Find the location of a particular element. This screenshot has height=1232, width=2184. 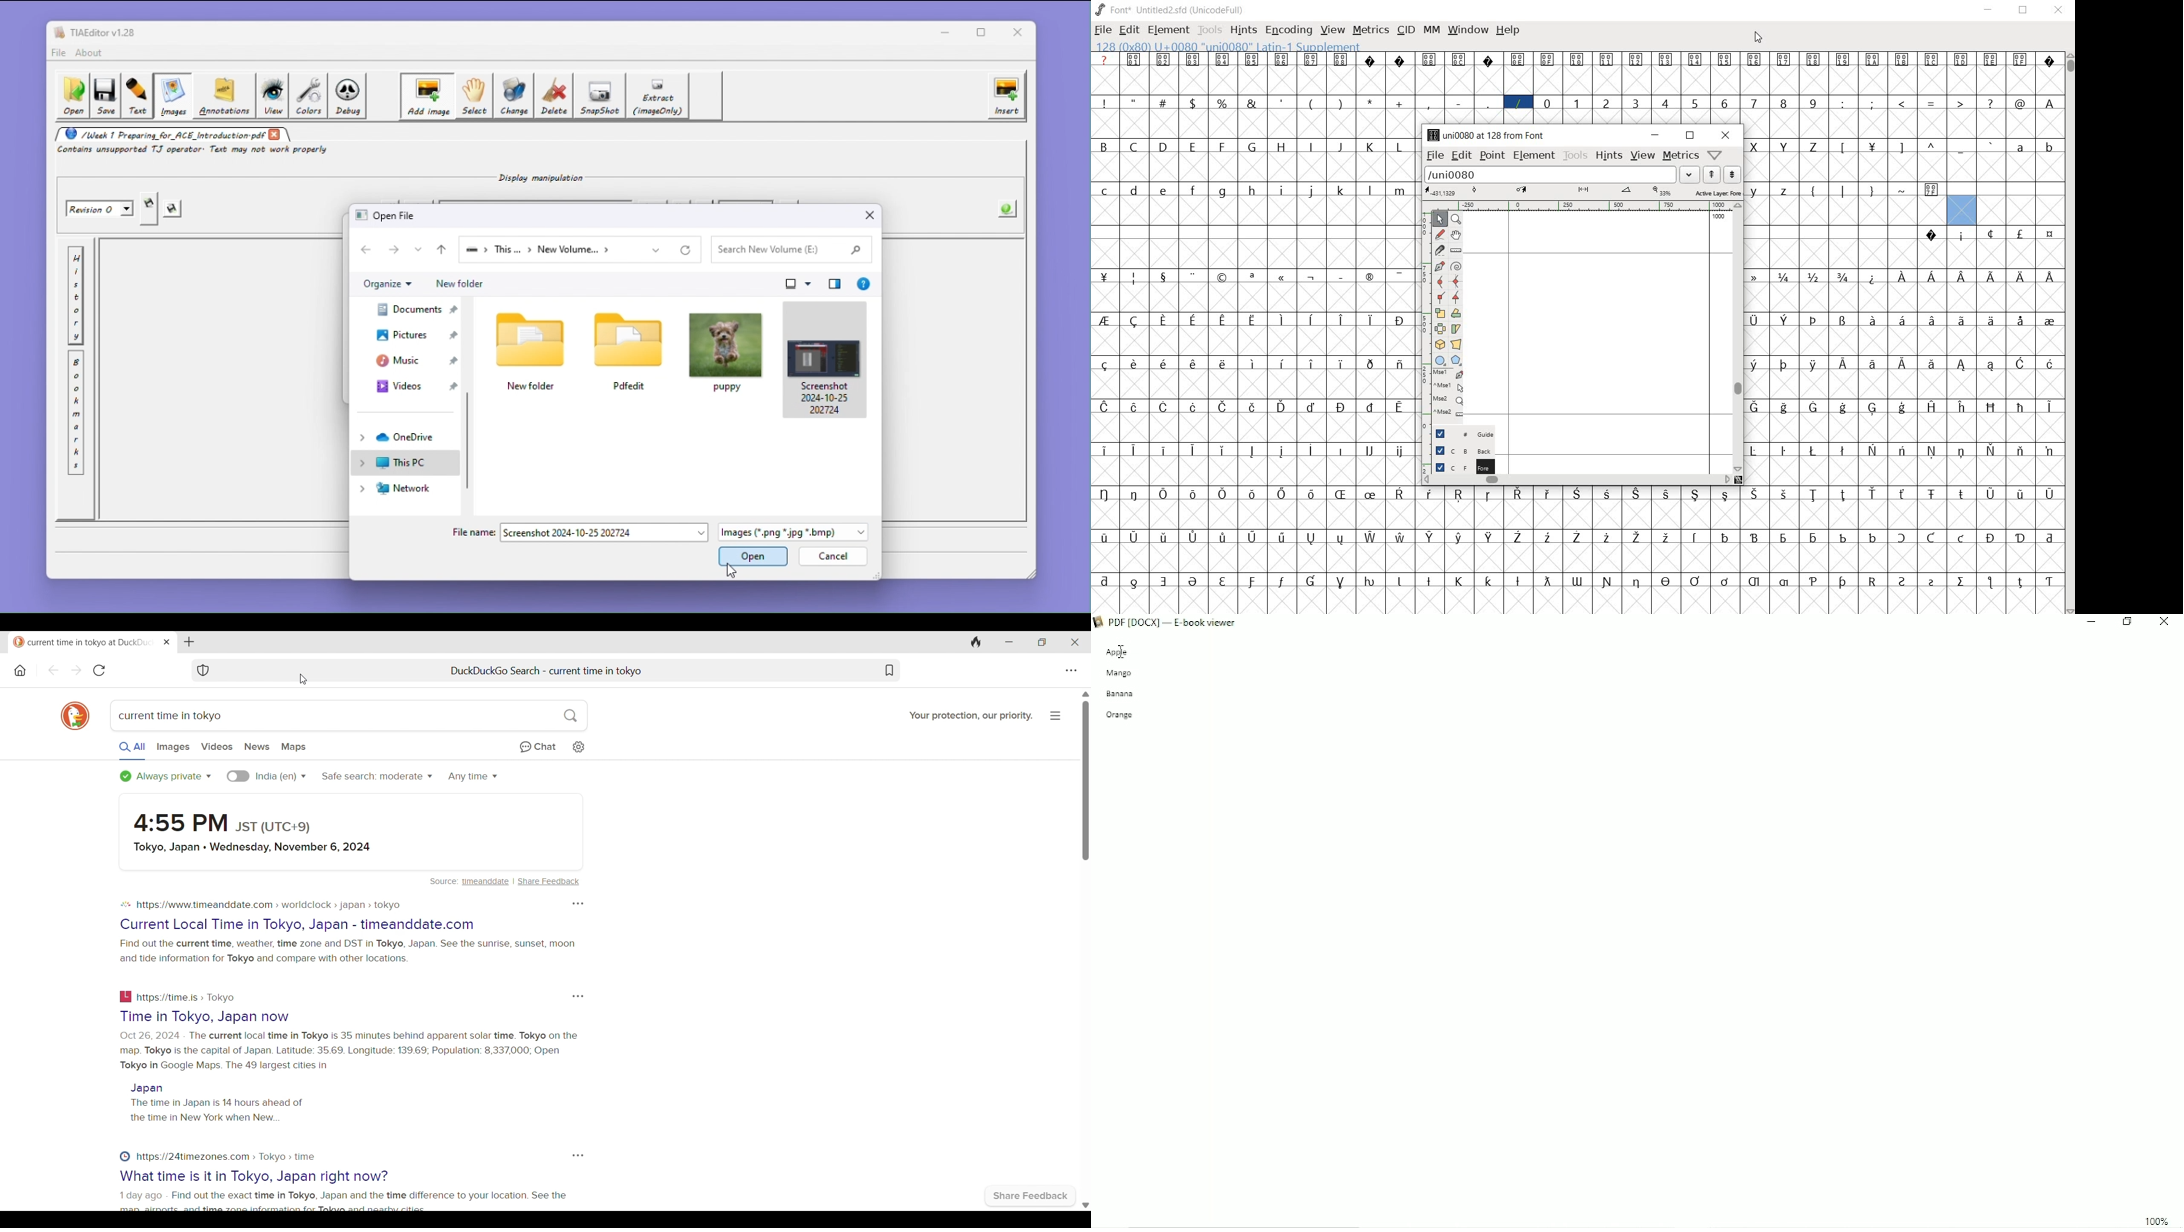

Restore down is located at coordinates (2128, 622).